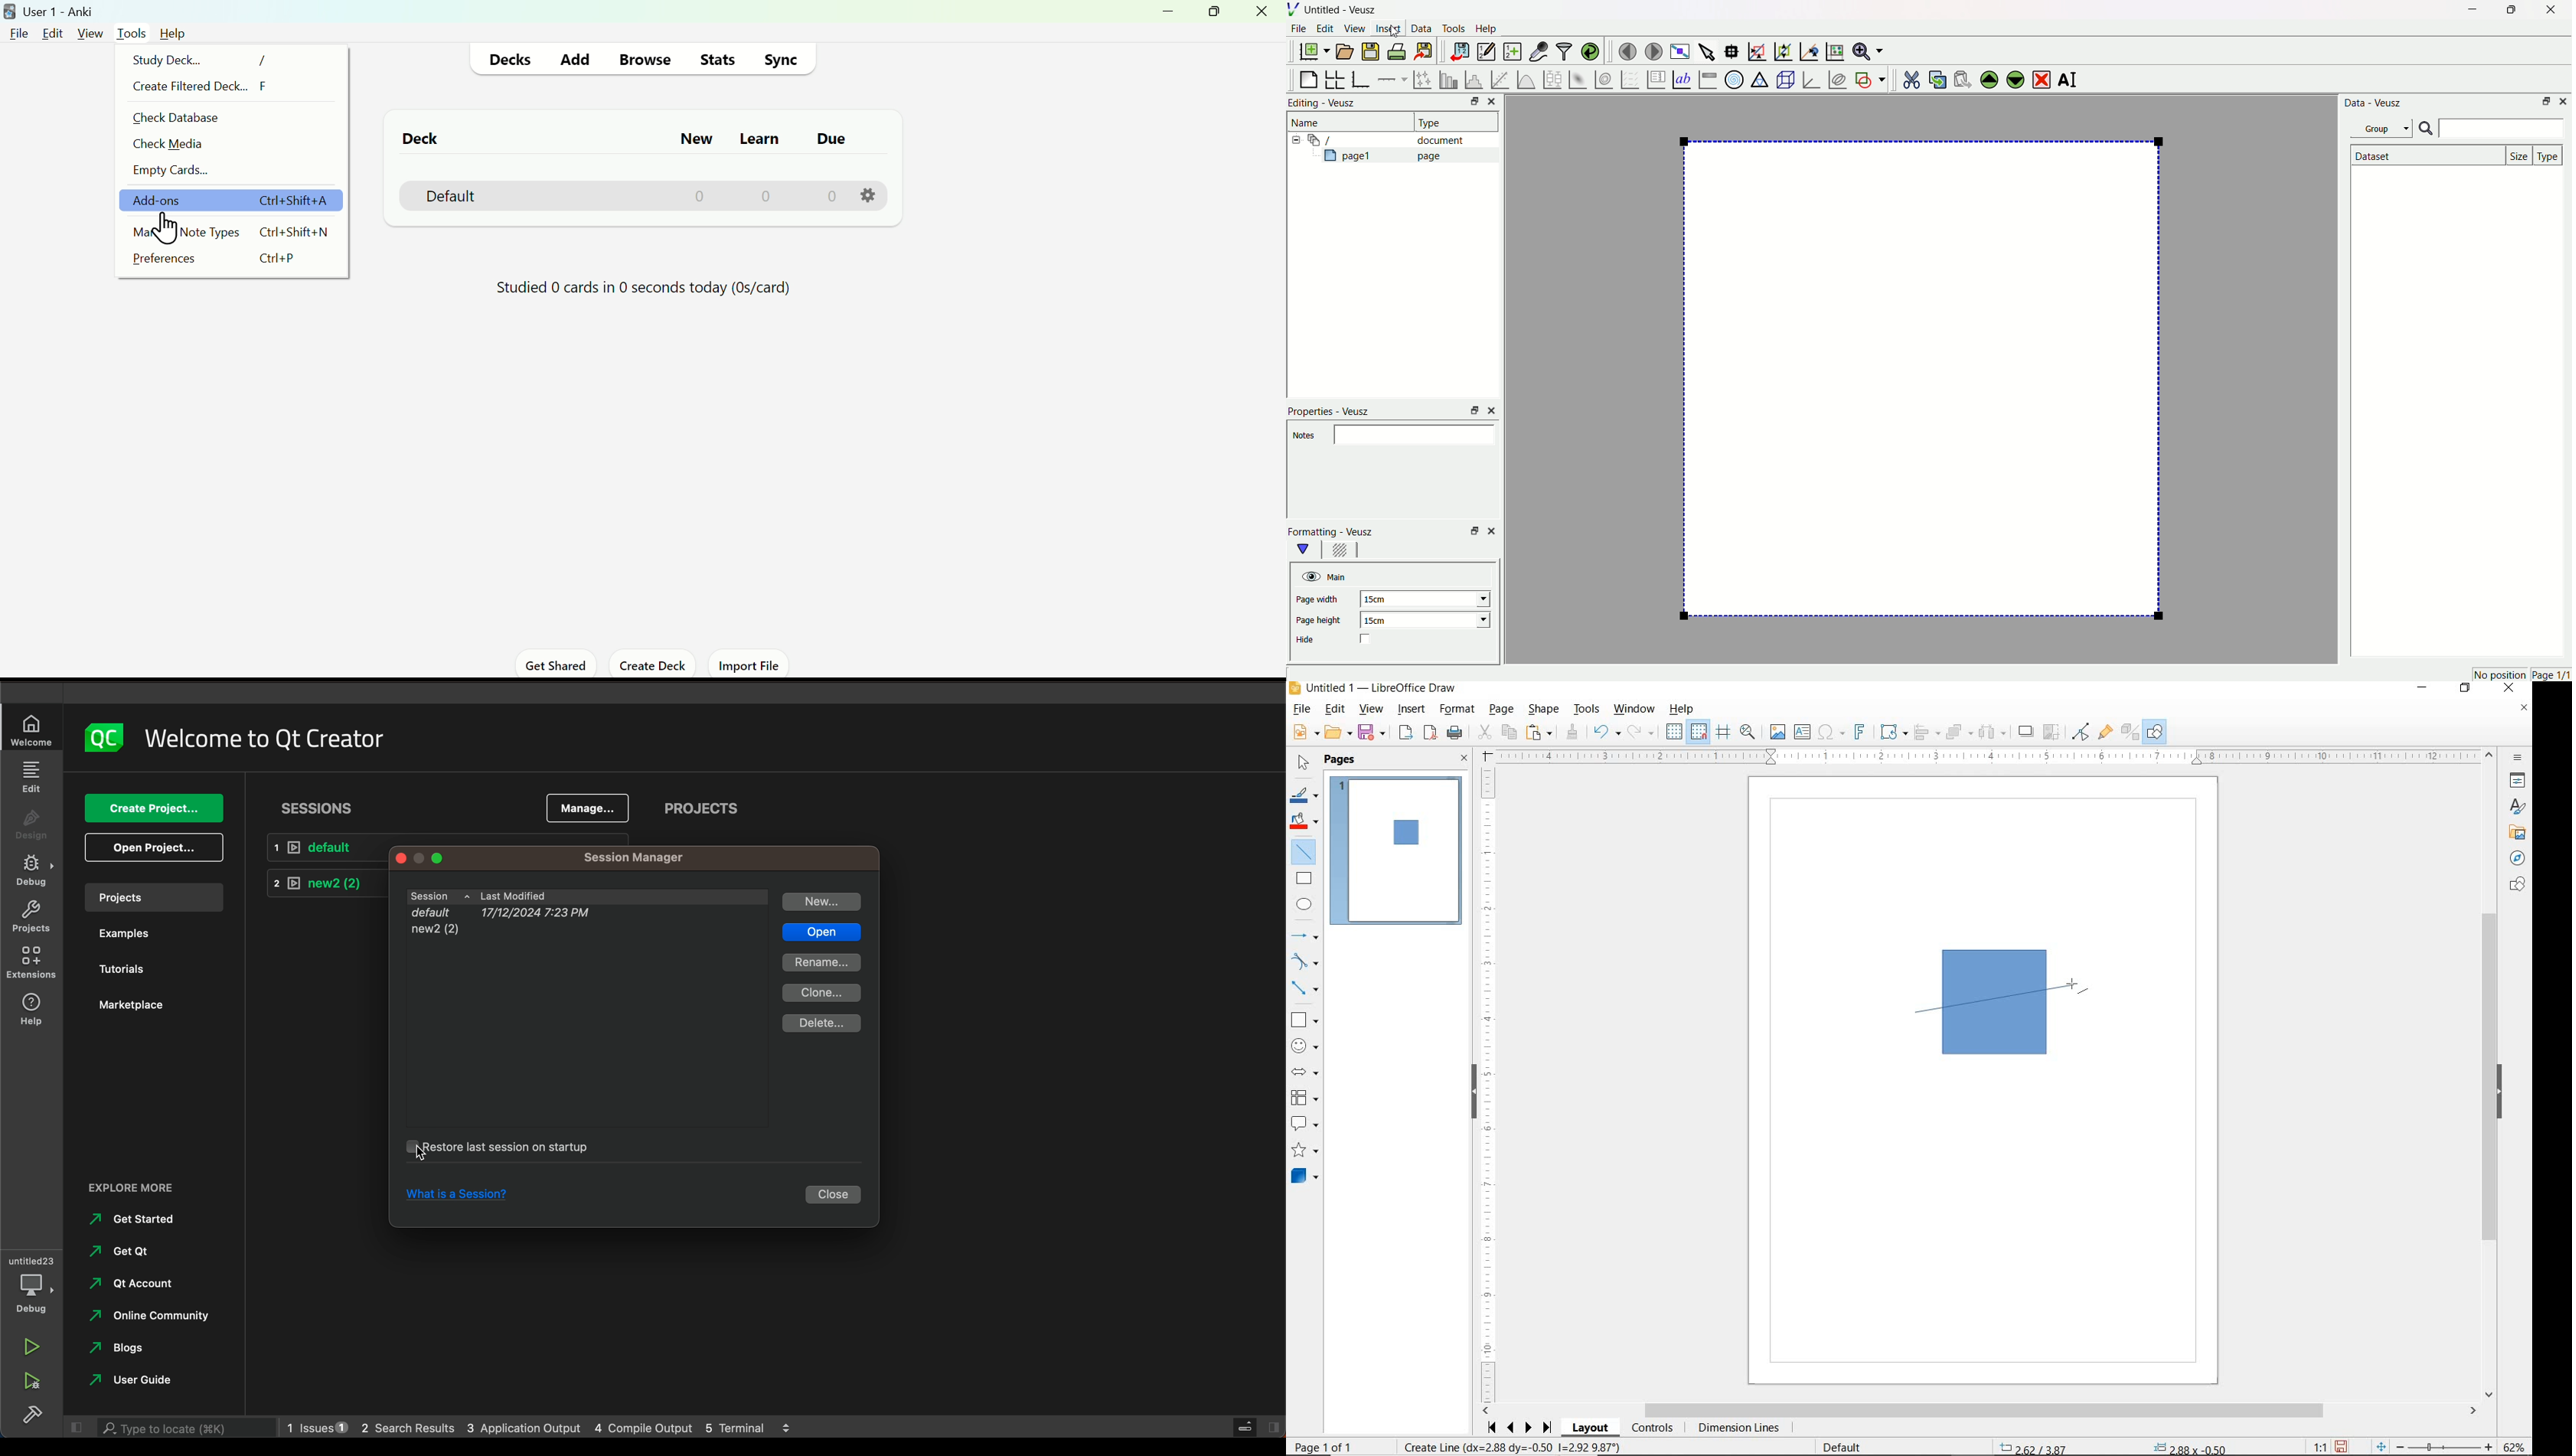 The height and width of the screenshot is (1456, 2576). What do you see at coordinates (578, 59) in the screenshot?
I see `Add` at bounding box center [578, 59].